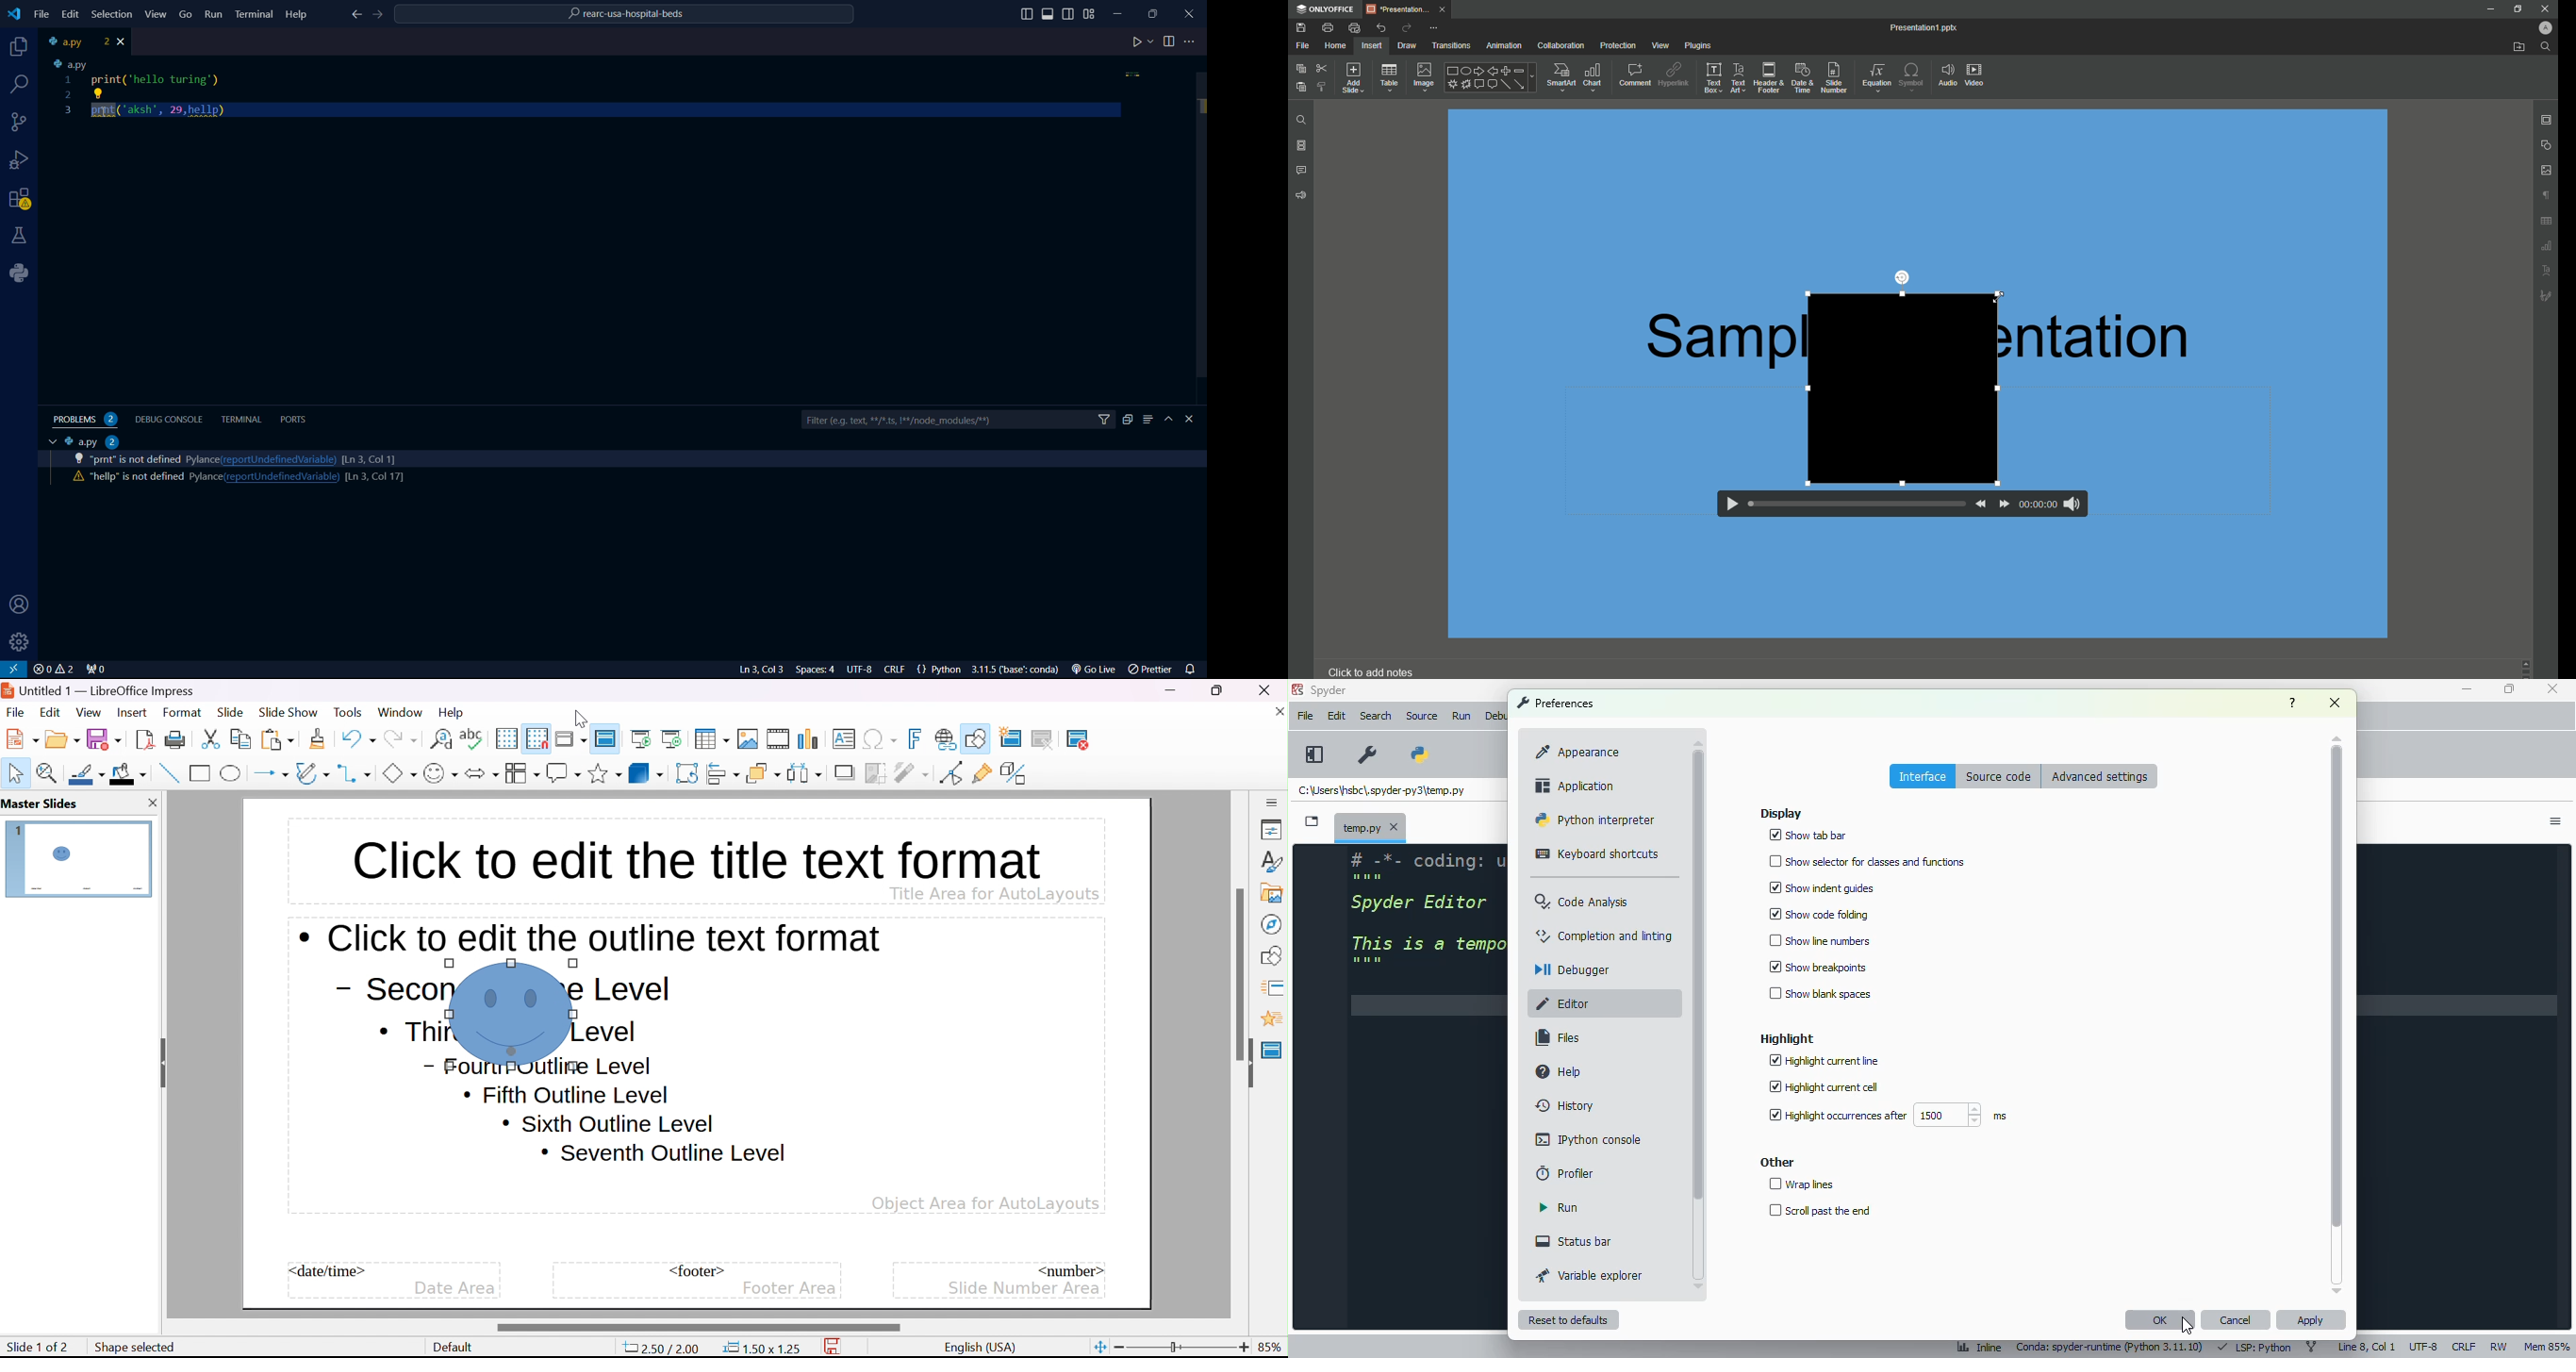 The height and width of the screenshot is (1372, 2576). Describe the element at coordinates (1321, 68) in the screenshot. I see `Cut` at that location.